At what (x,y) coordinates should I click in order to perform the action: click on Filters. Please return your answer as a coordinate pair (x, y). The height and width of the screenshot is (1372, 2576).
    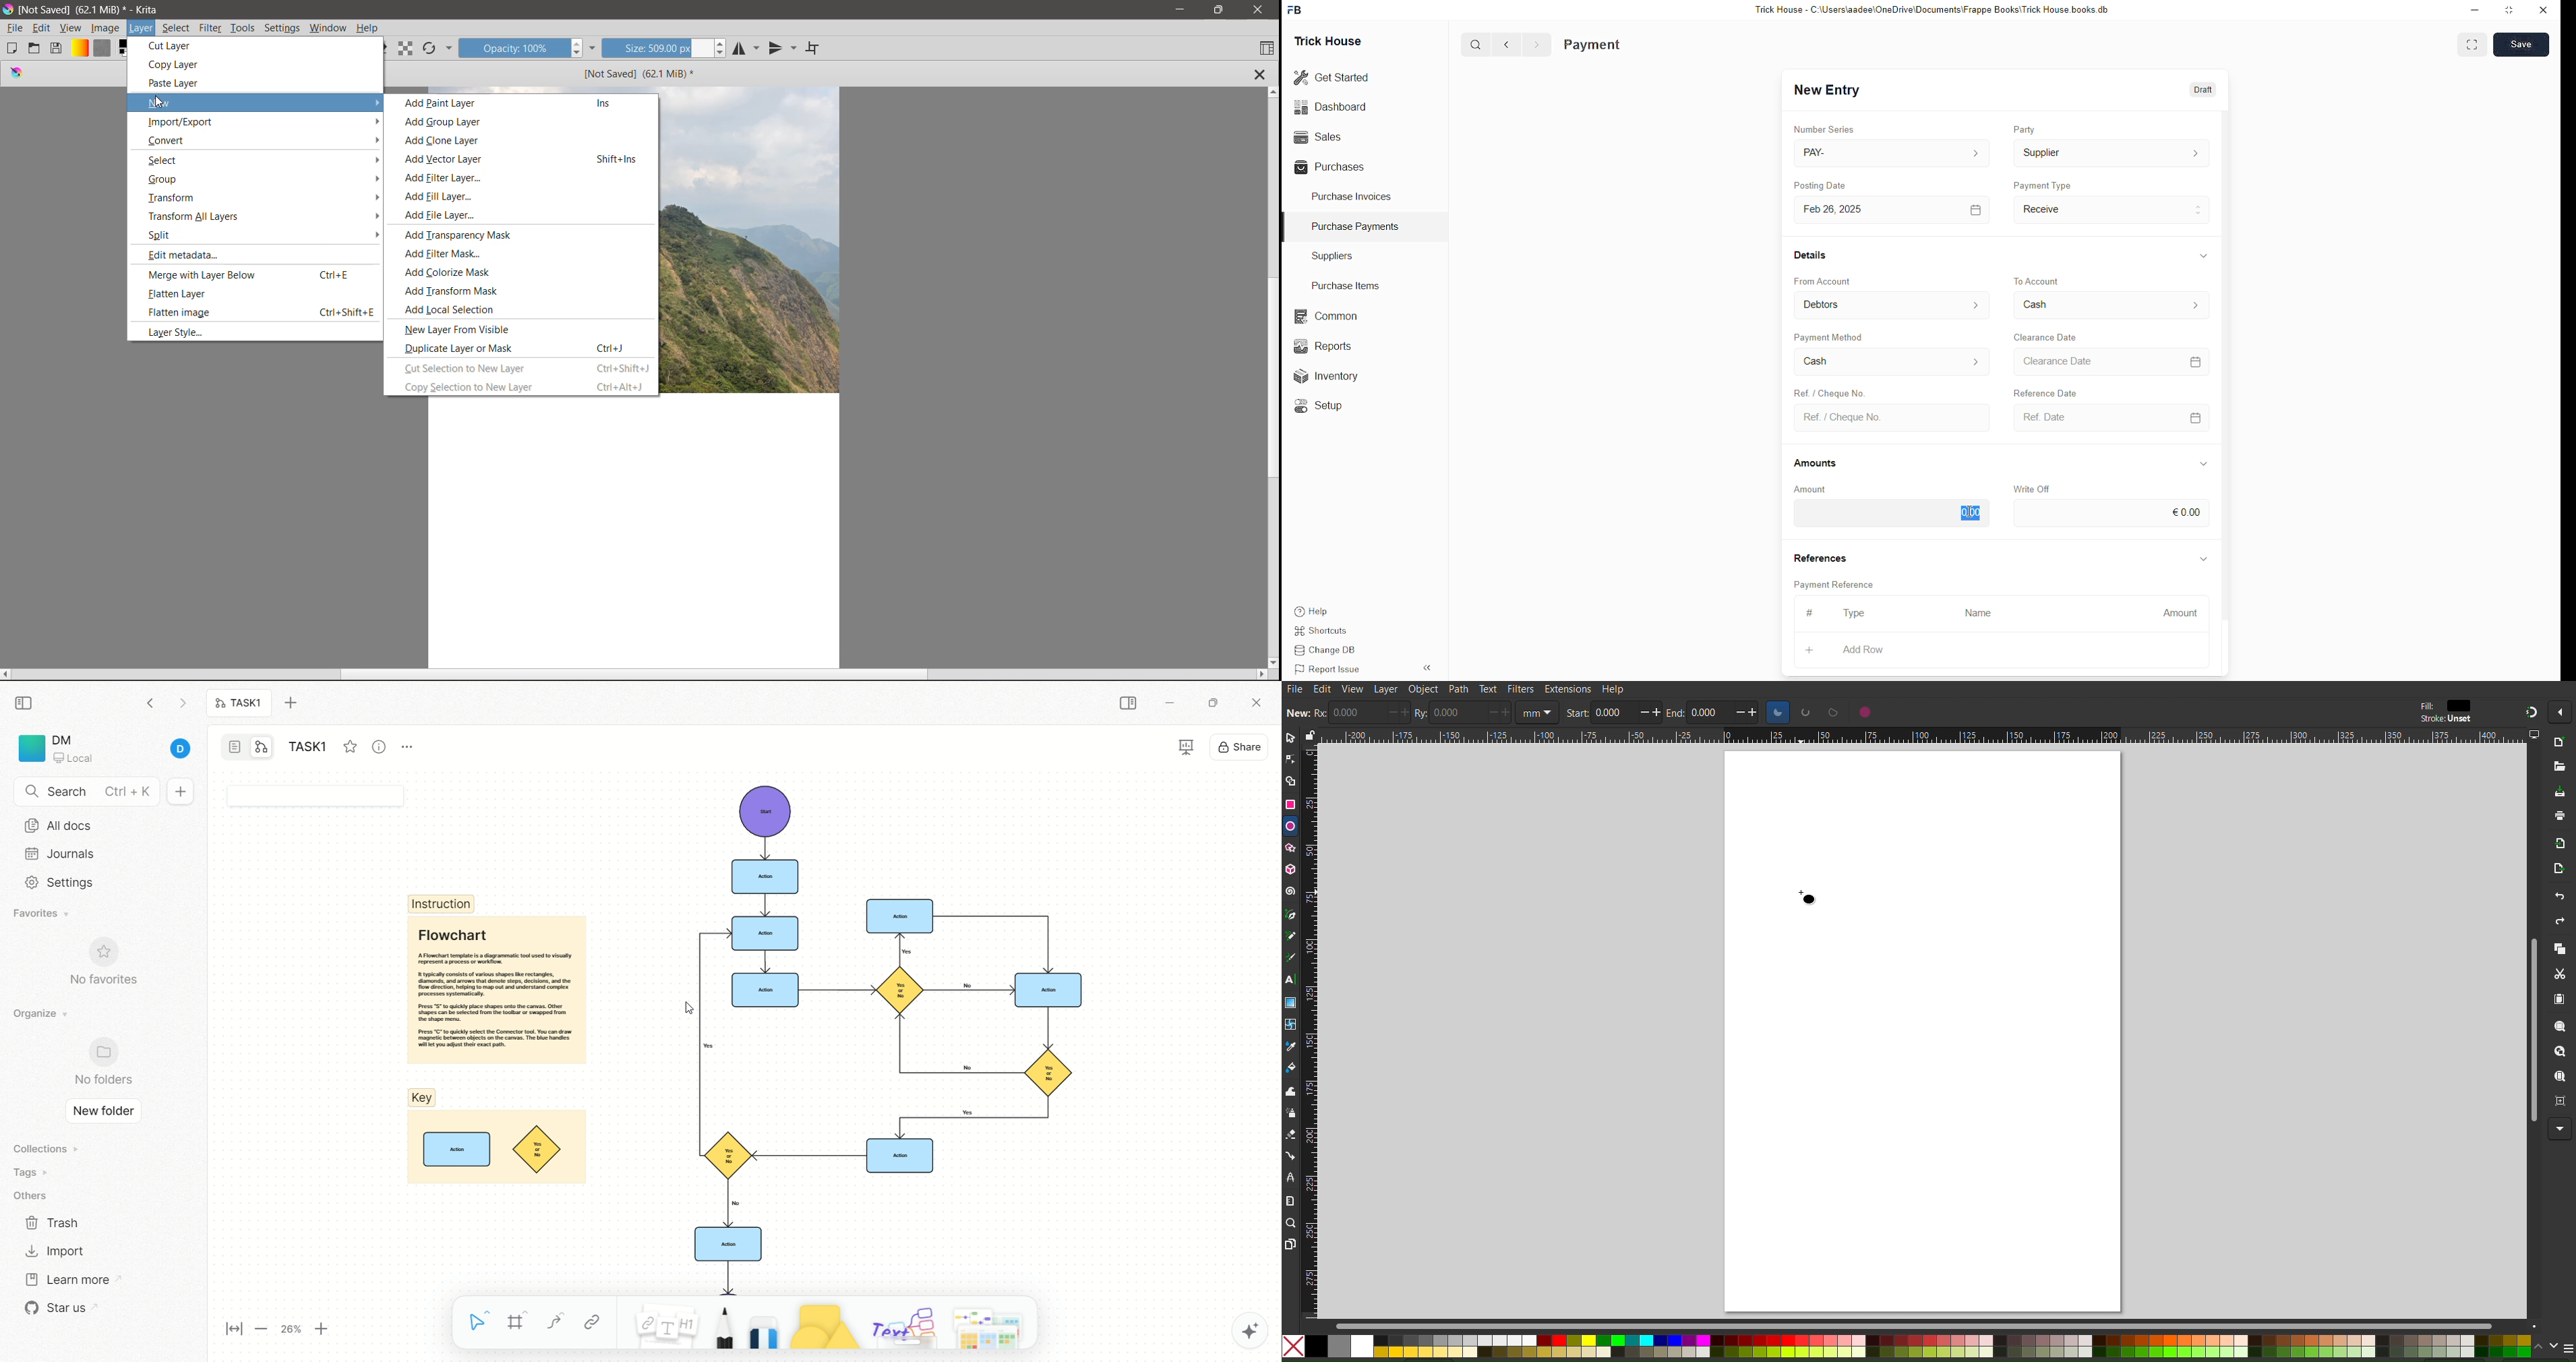
    Looking at the image, I should click on (1520, 689).